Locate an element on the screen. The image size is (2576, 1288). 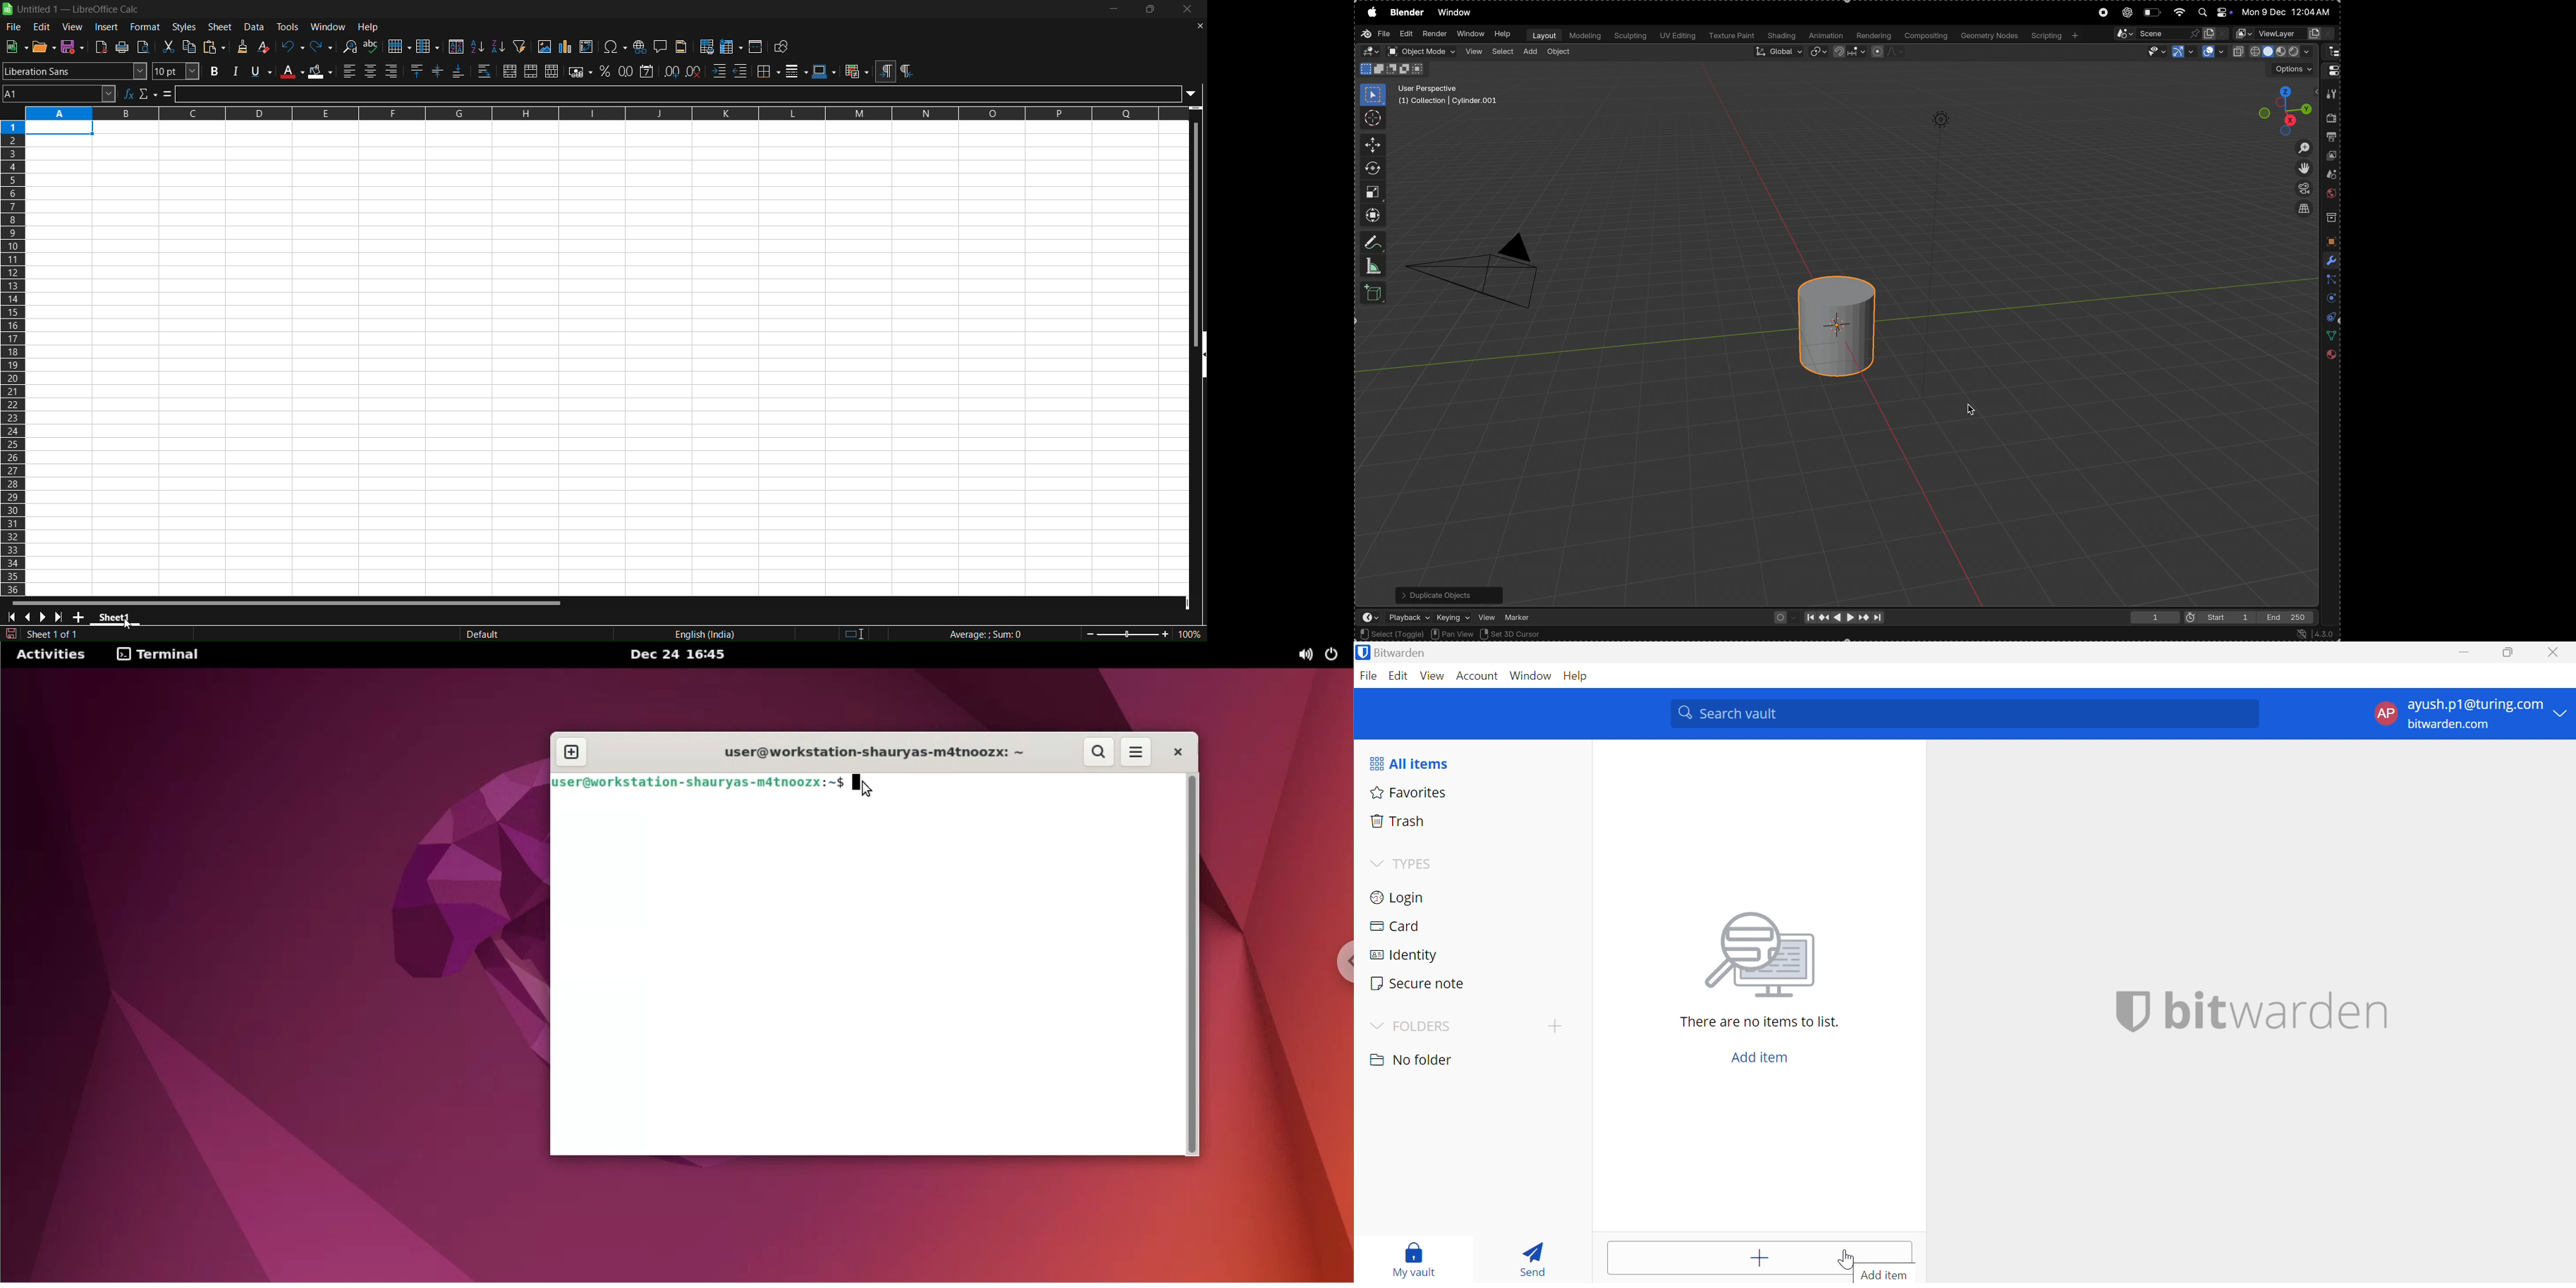
text language is located at coordinates (644, 633).